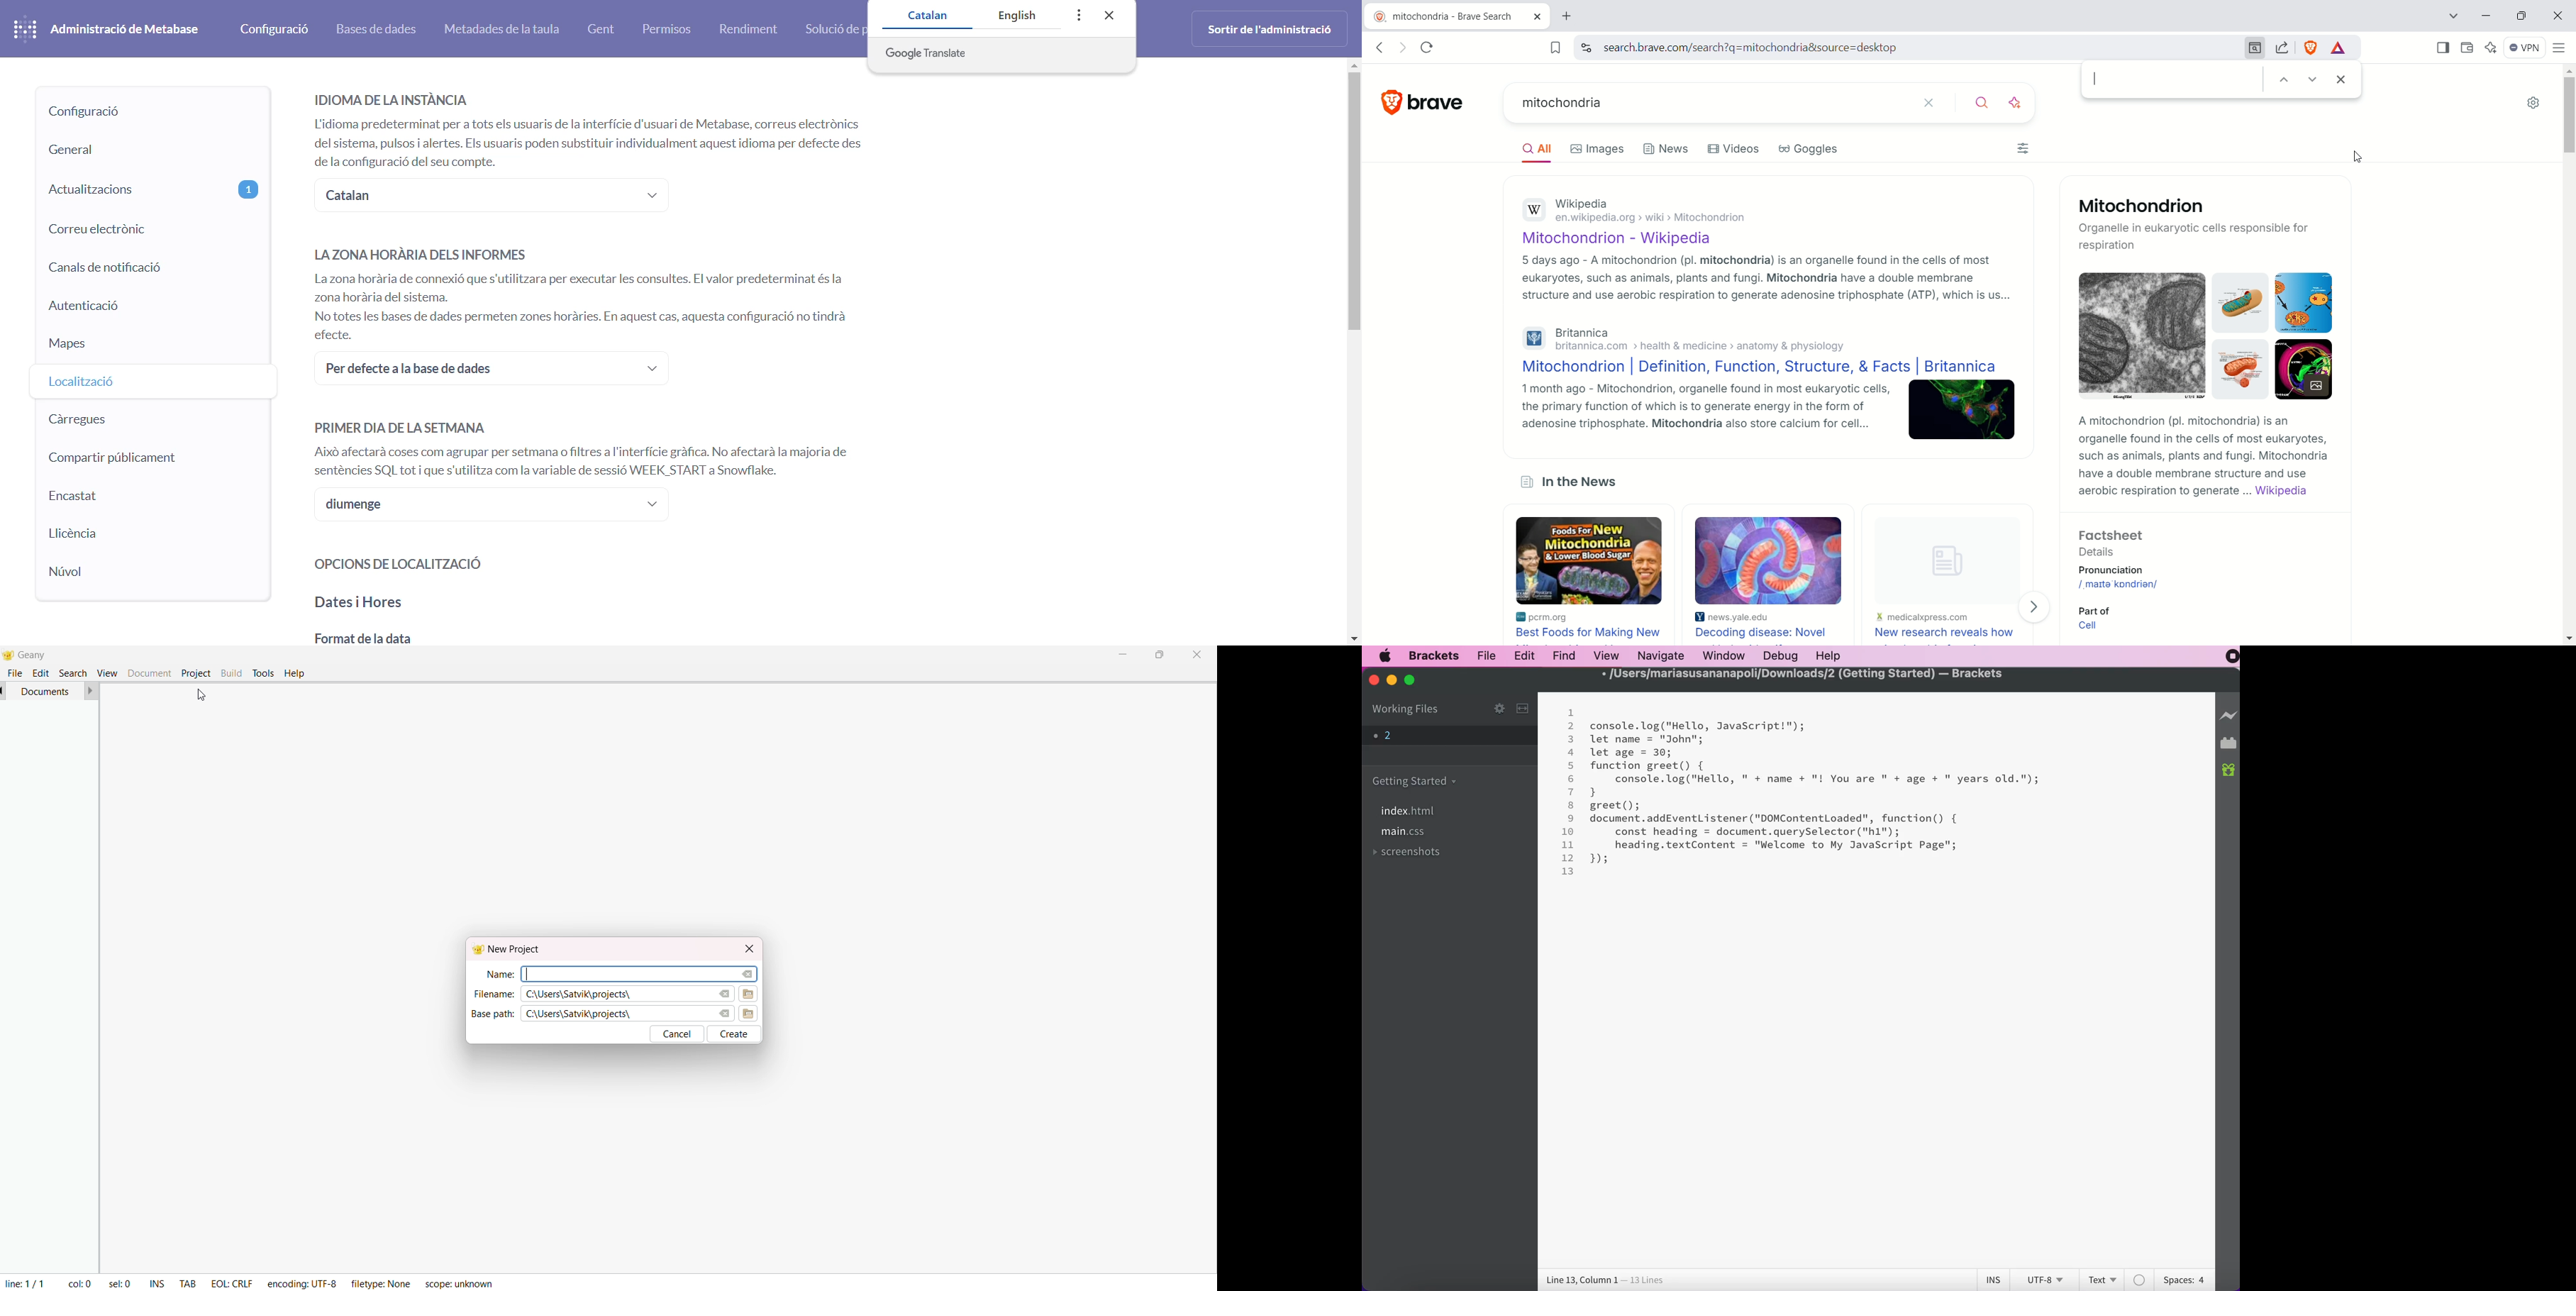 This screenshot has width=2576, height=1316. What do you see at coordinates (2559, 15) in the screenshot?
I see `close` at bounding box center [2559, 15].